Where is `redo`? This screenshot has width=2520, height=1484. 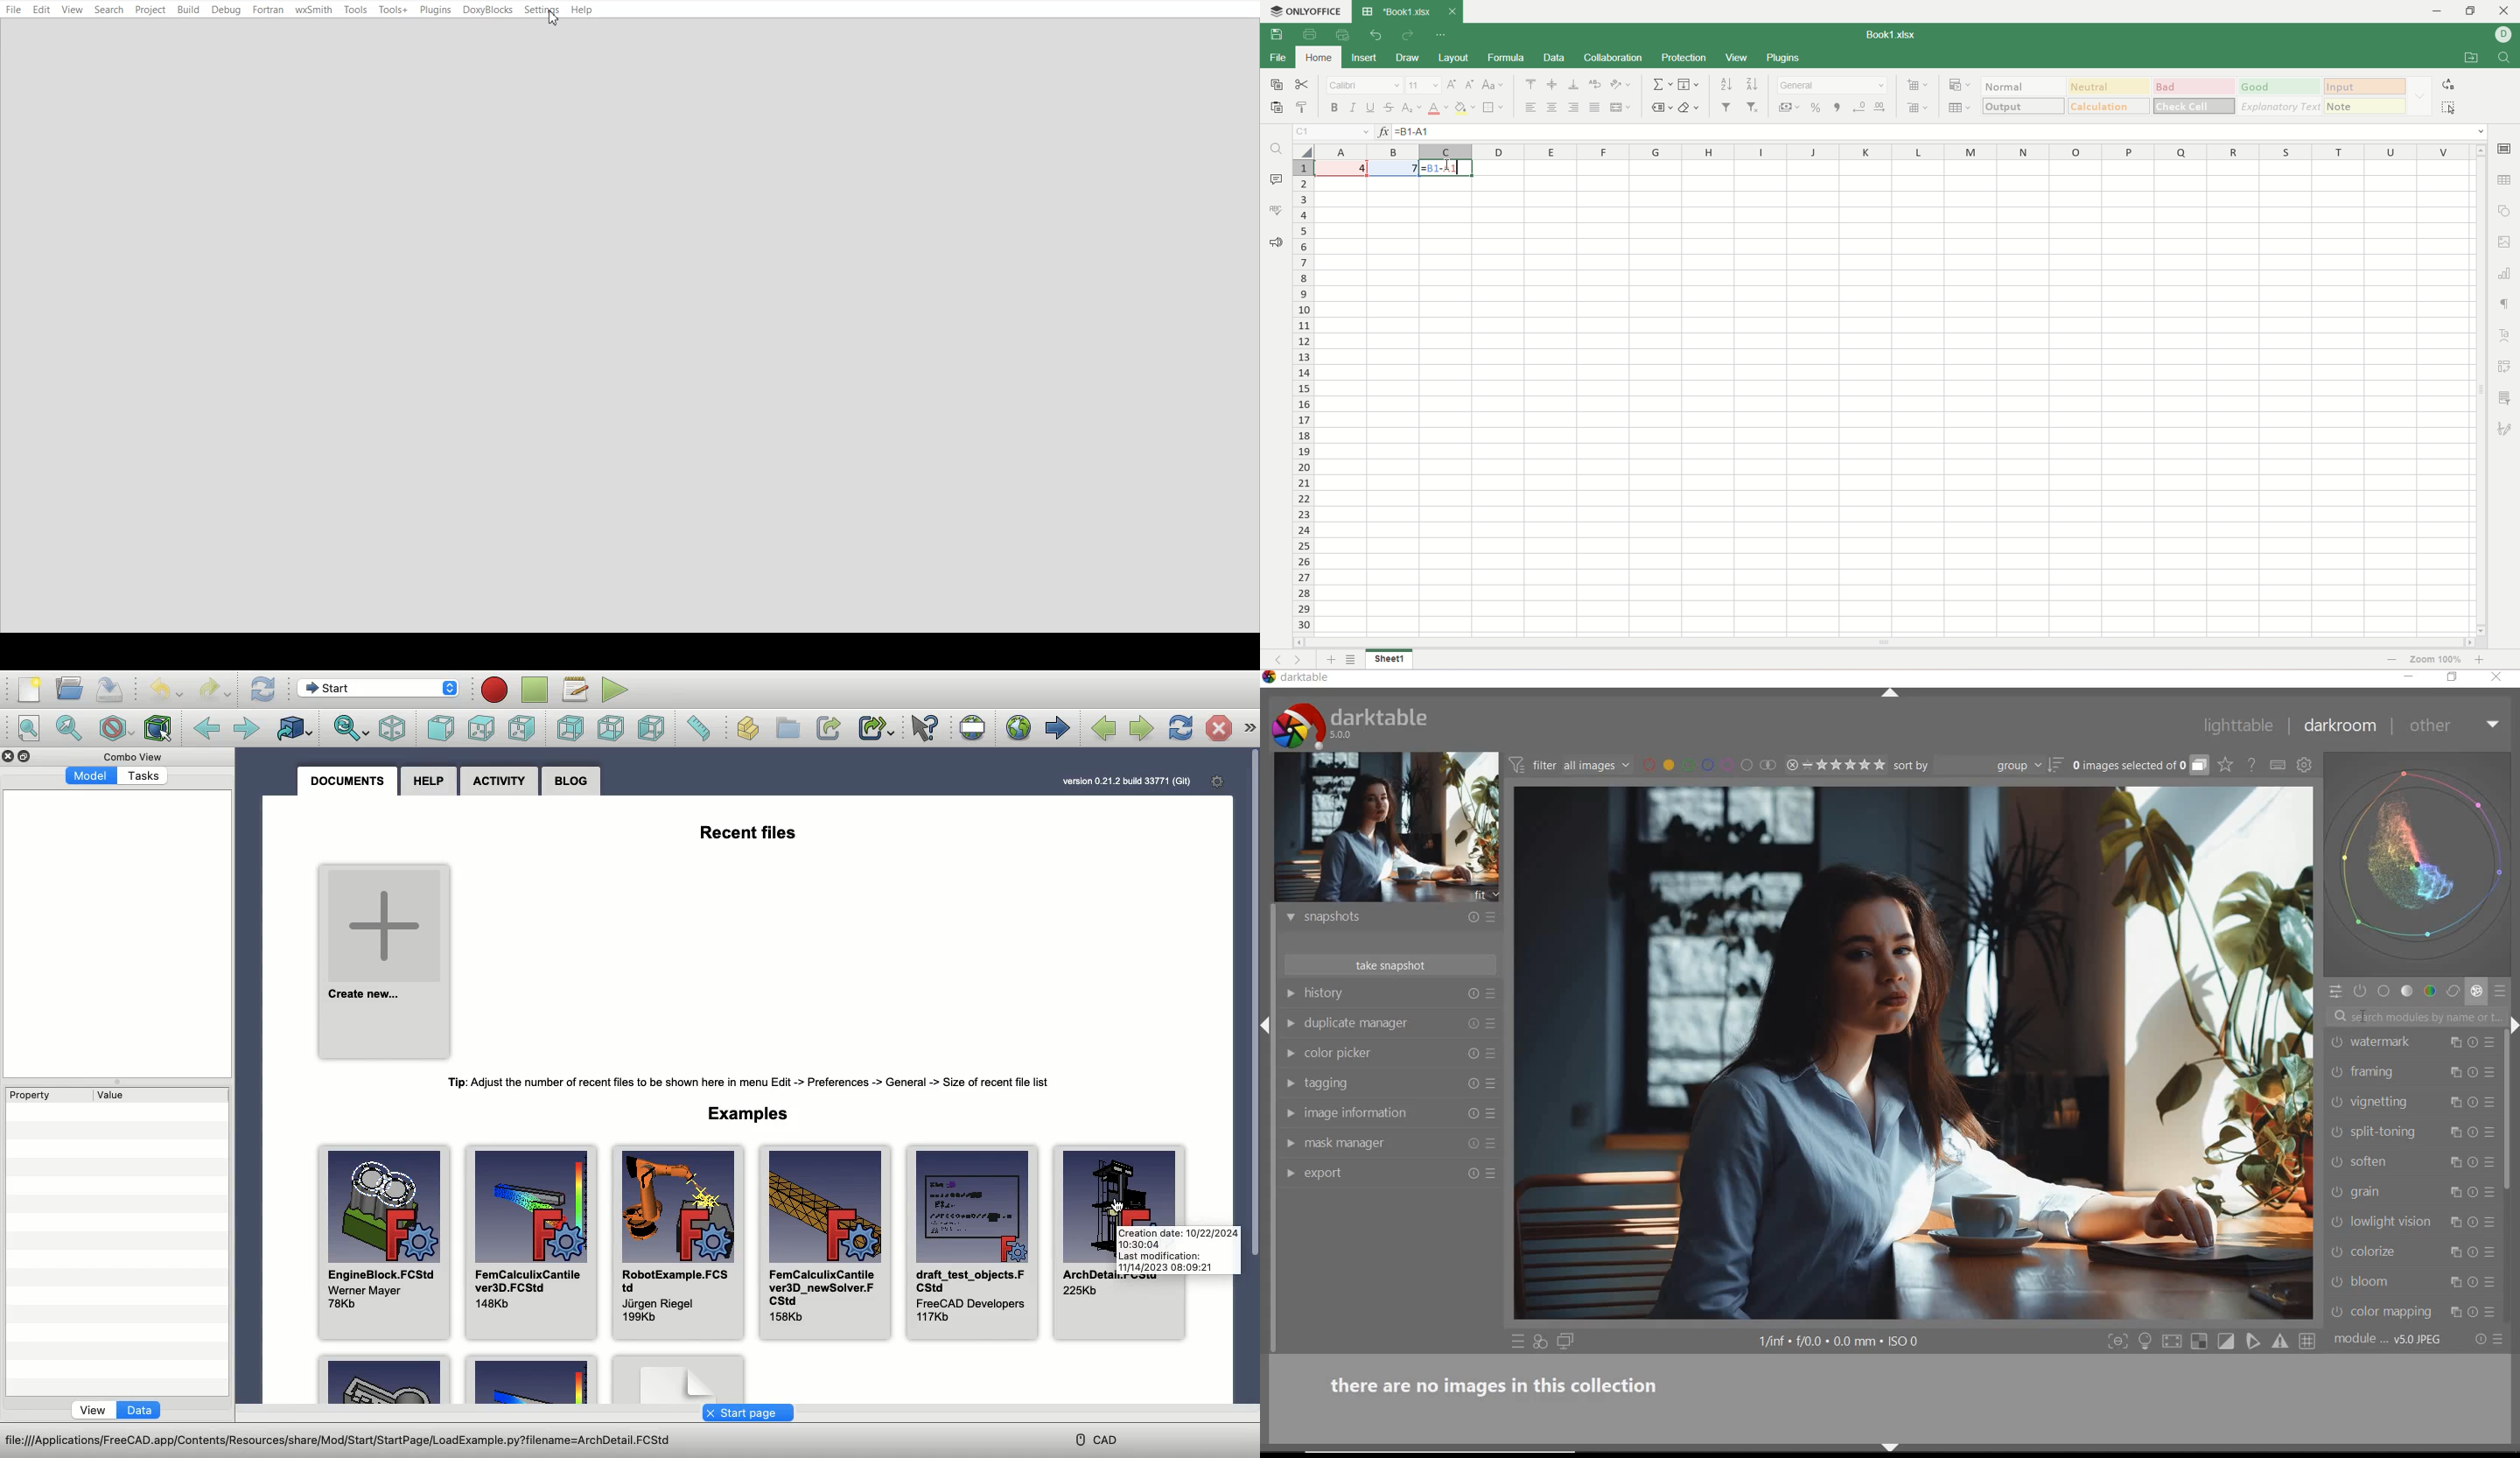 redo is located at coordinates (1408, 35).